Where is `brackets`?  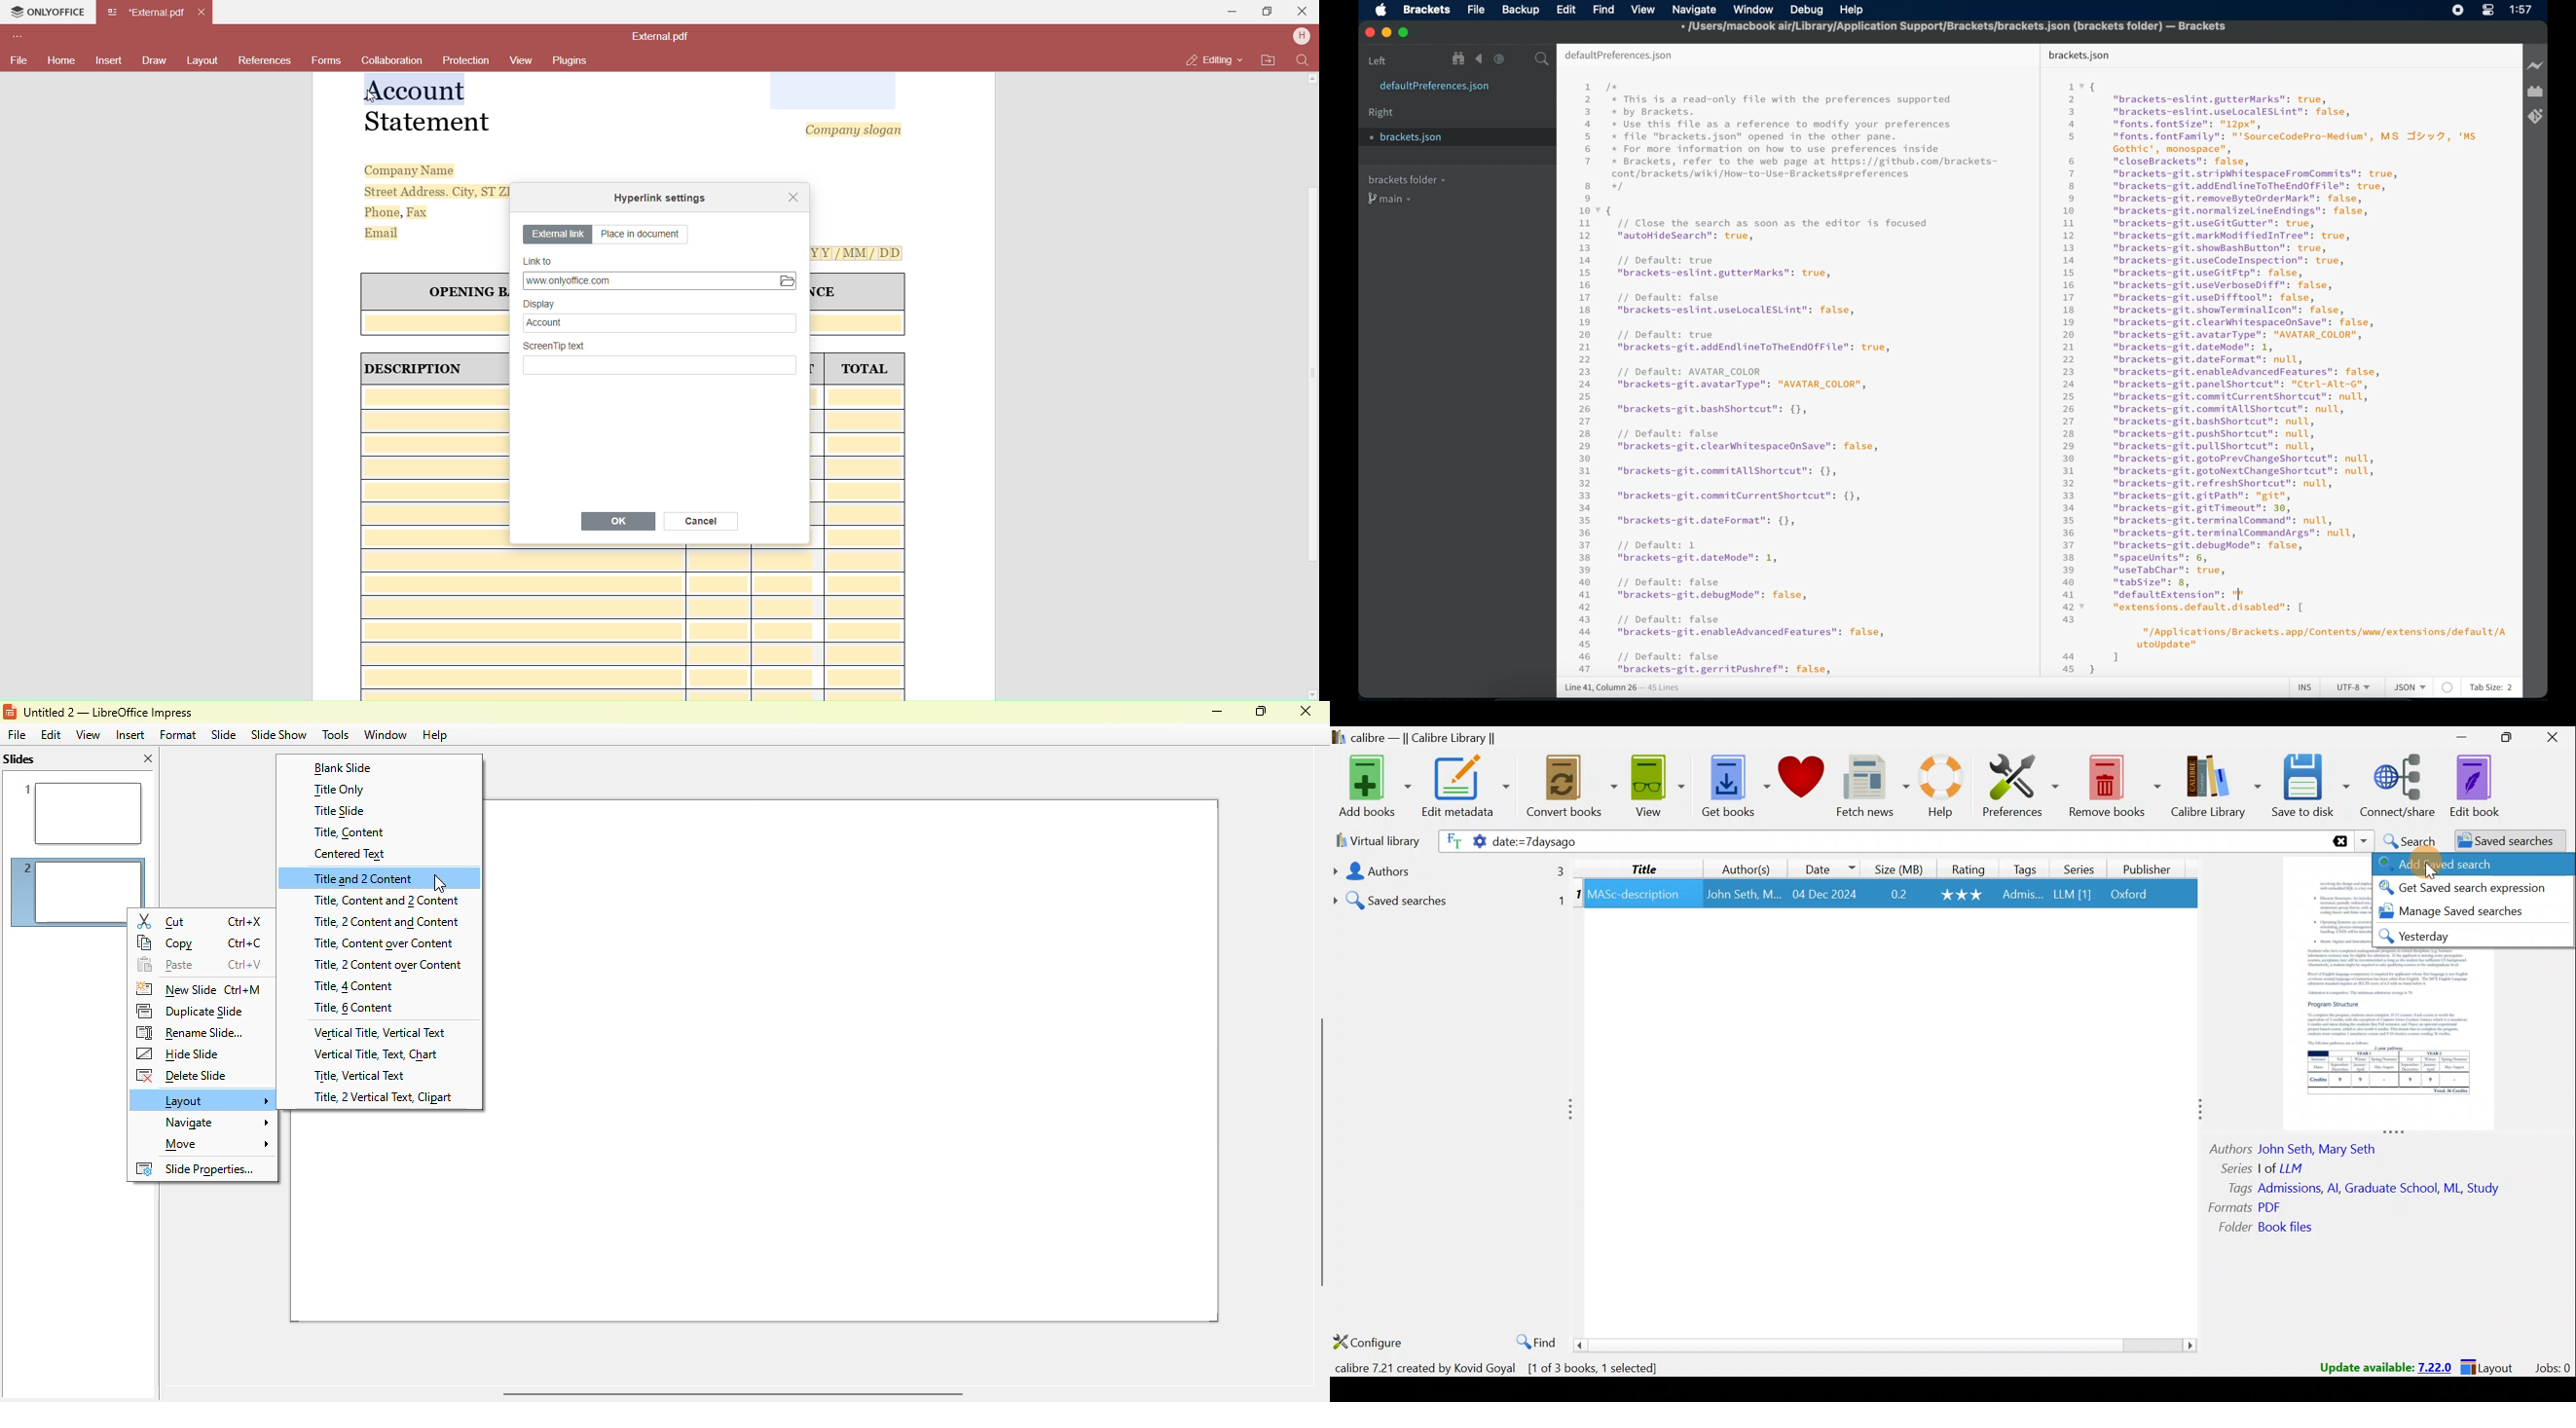
brackets is located at coordinates (1427, 9).